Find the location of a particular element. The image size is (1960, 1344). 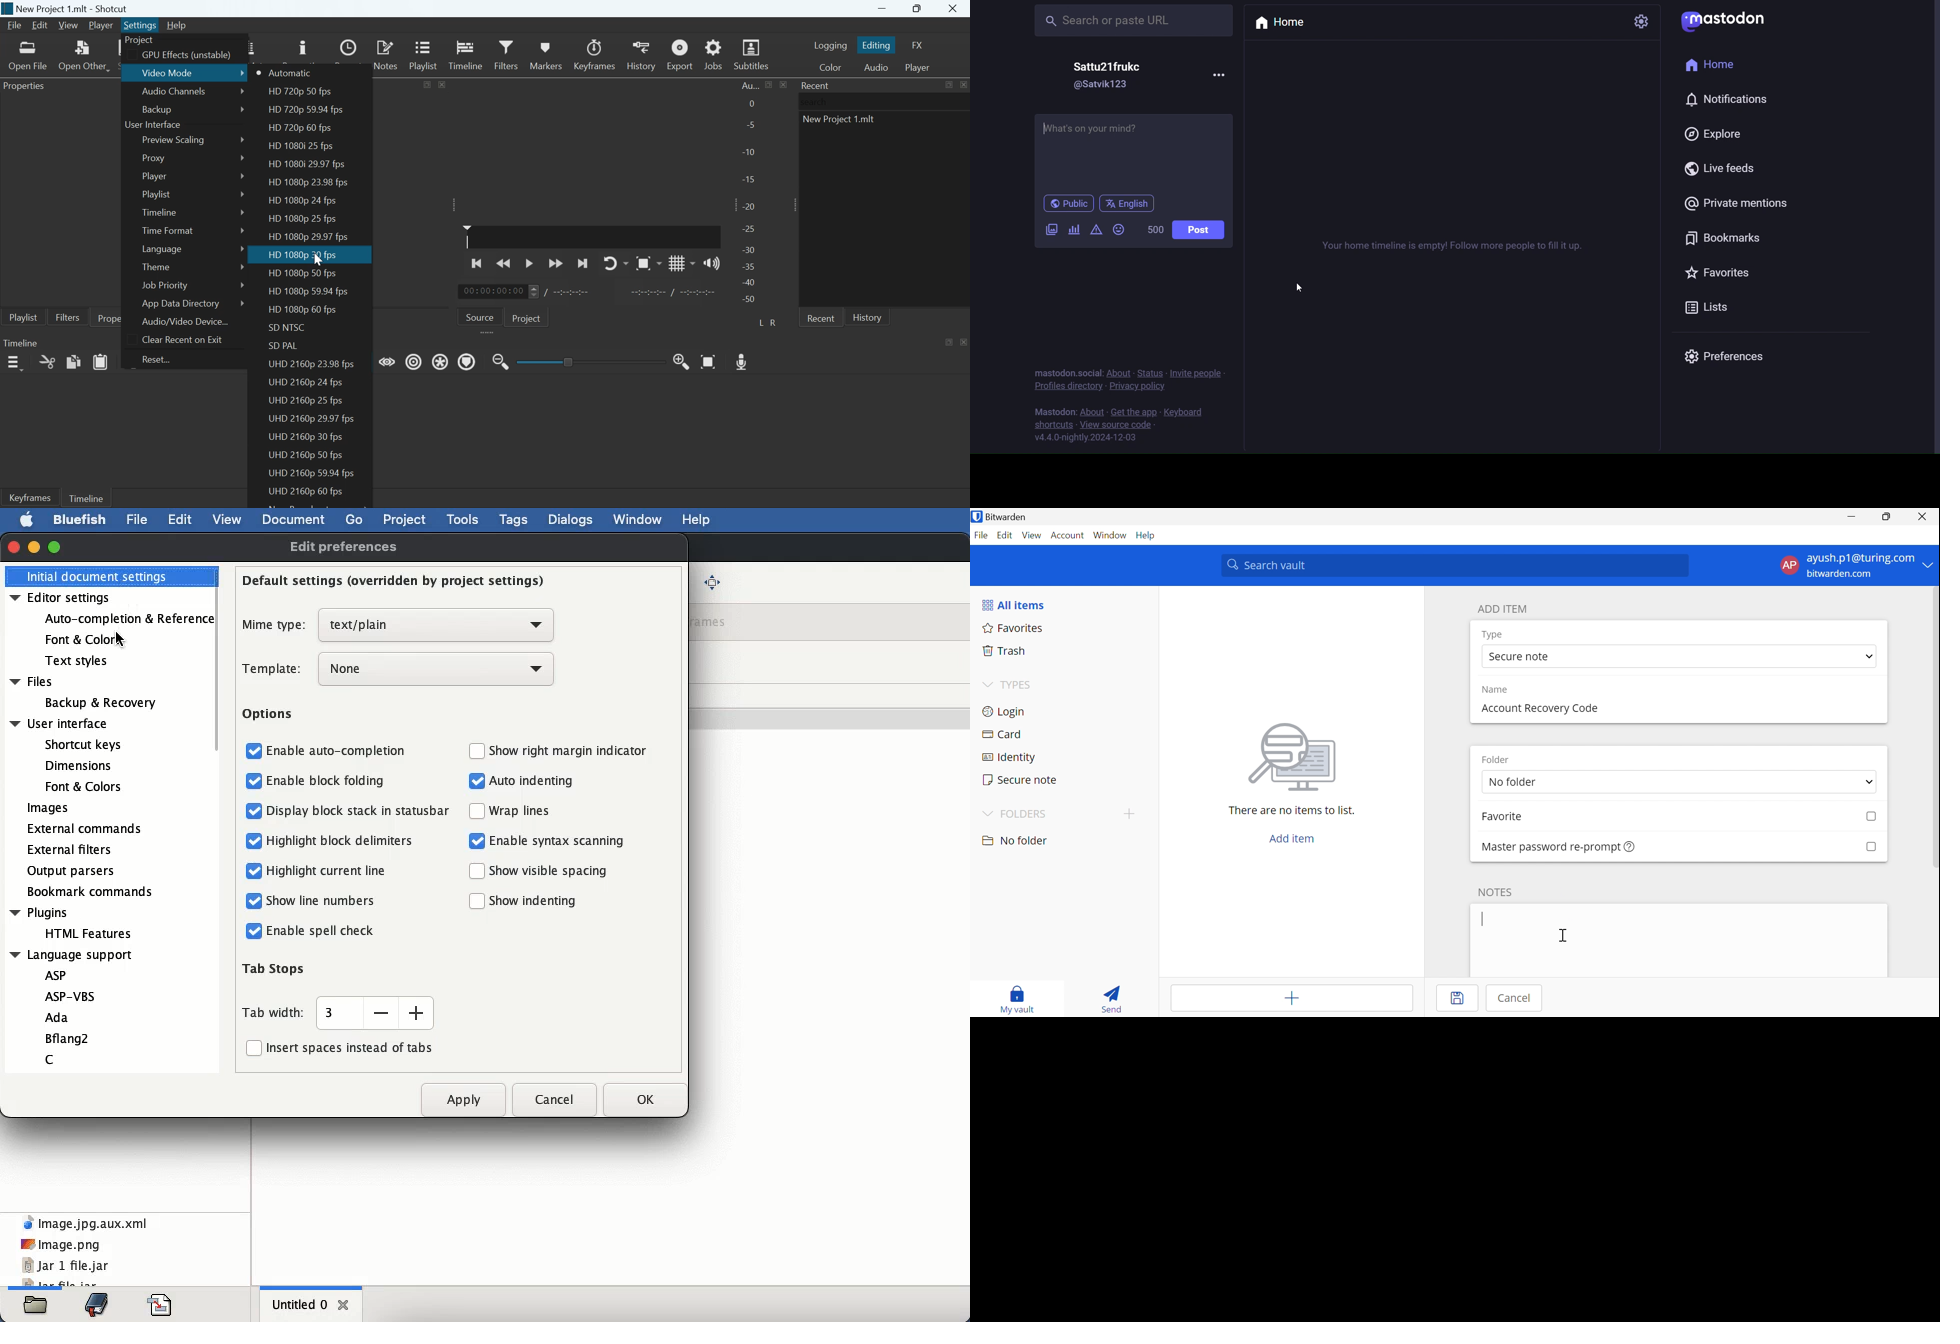

Toggle play or pause is located at coordinates (529, 264).